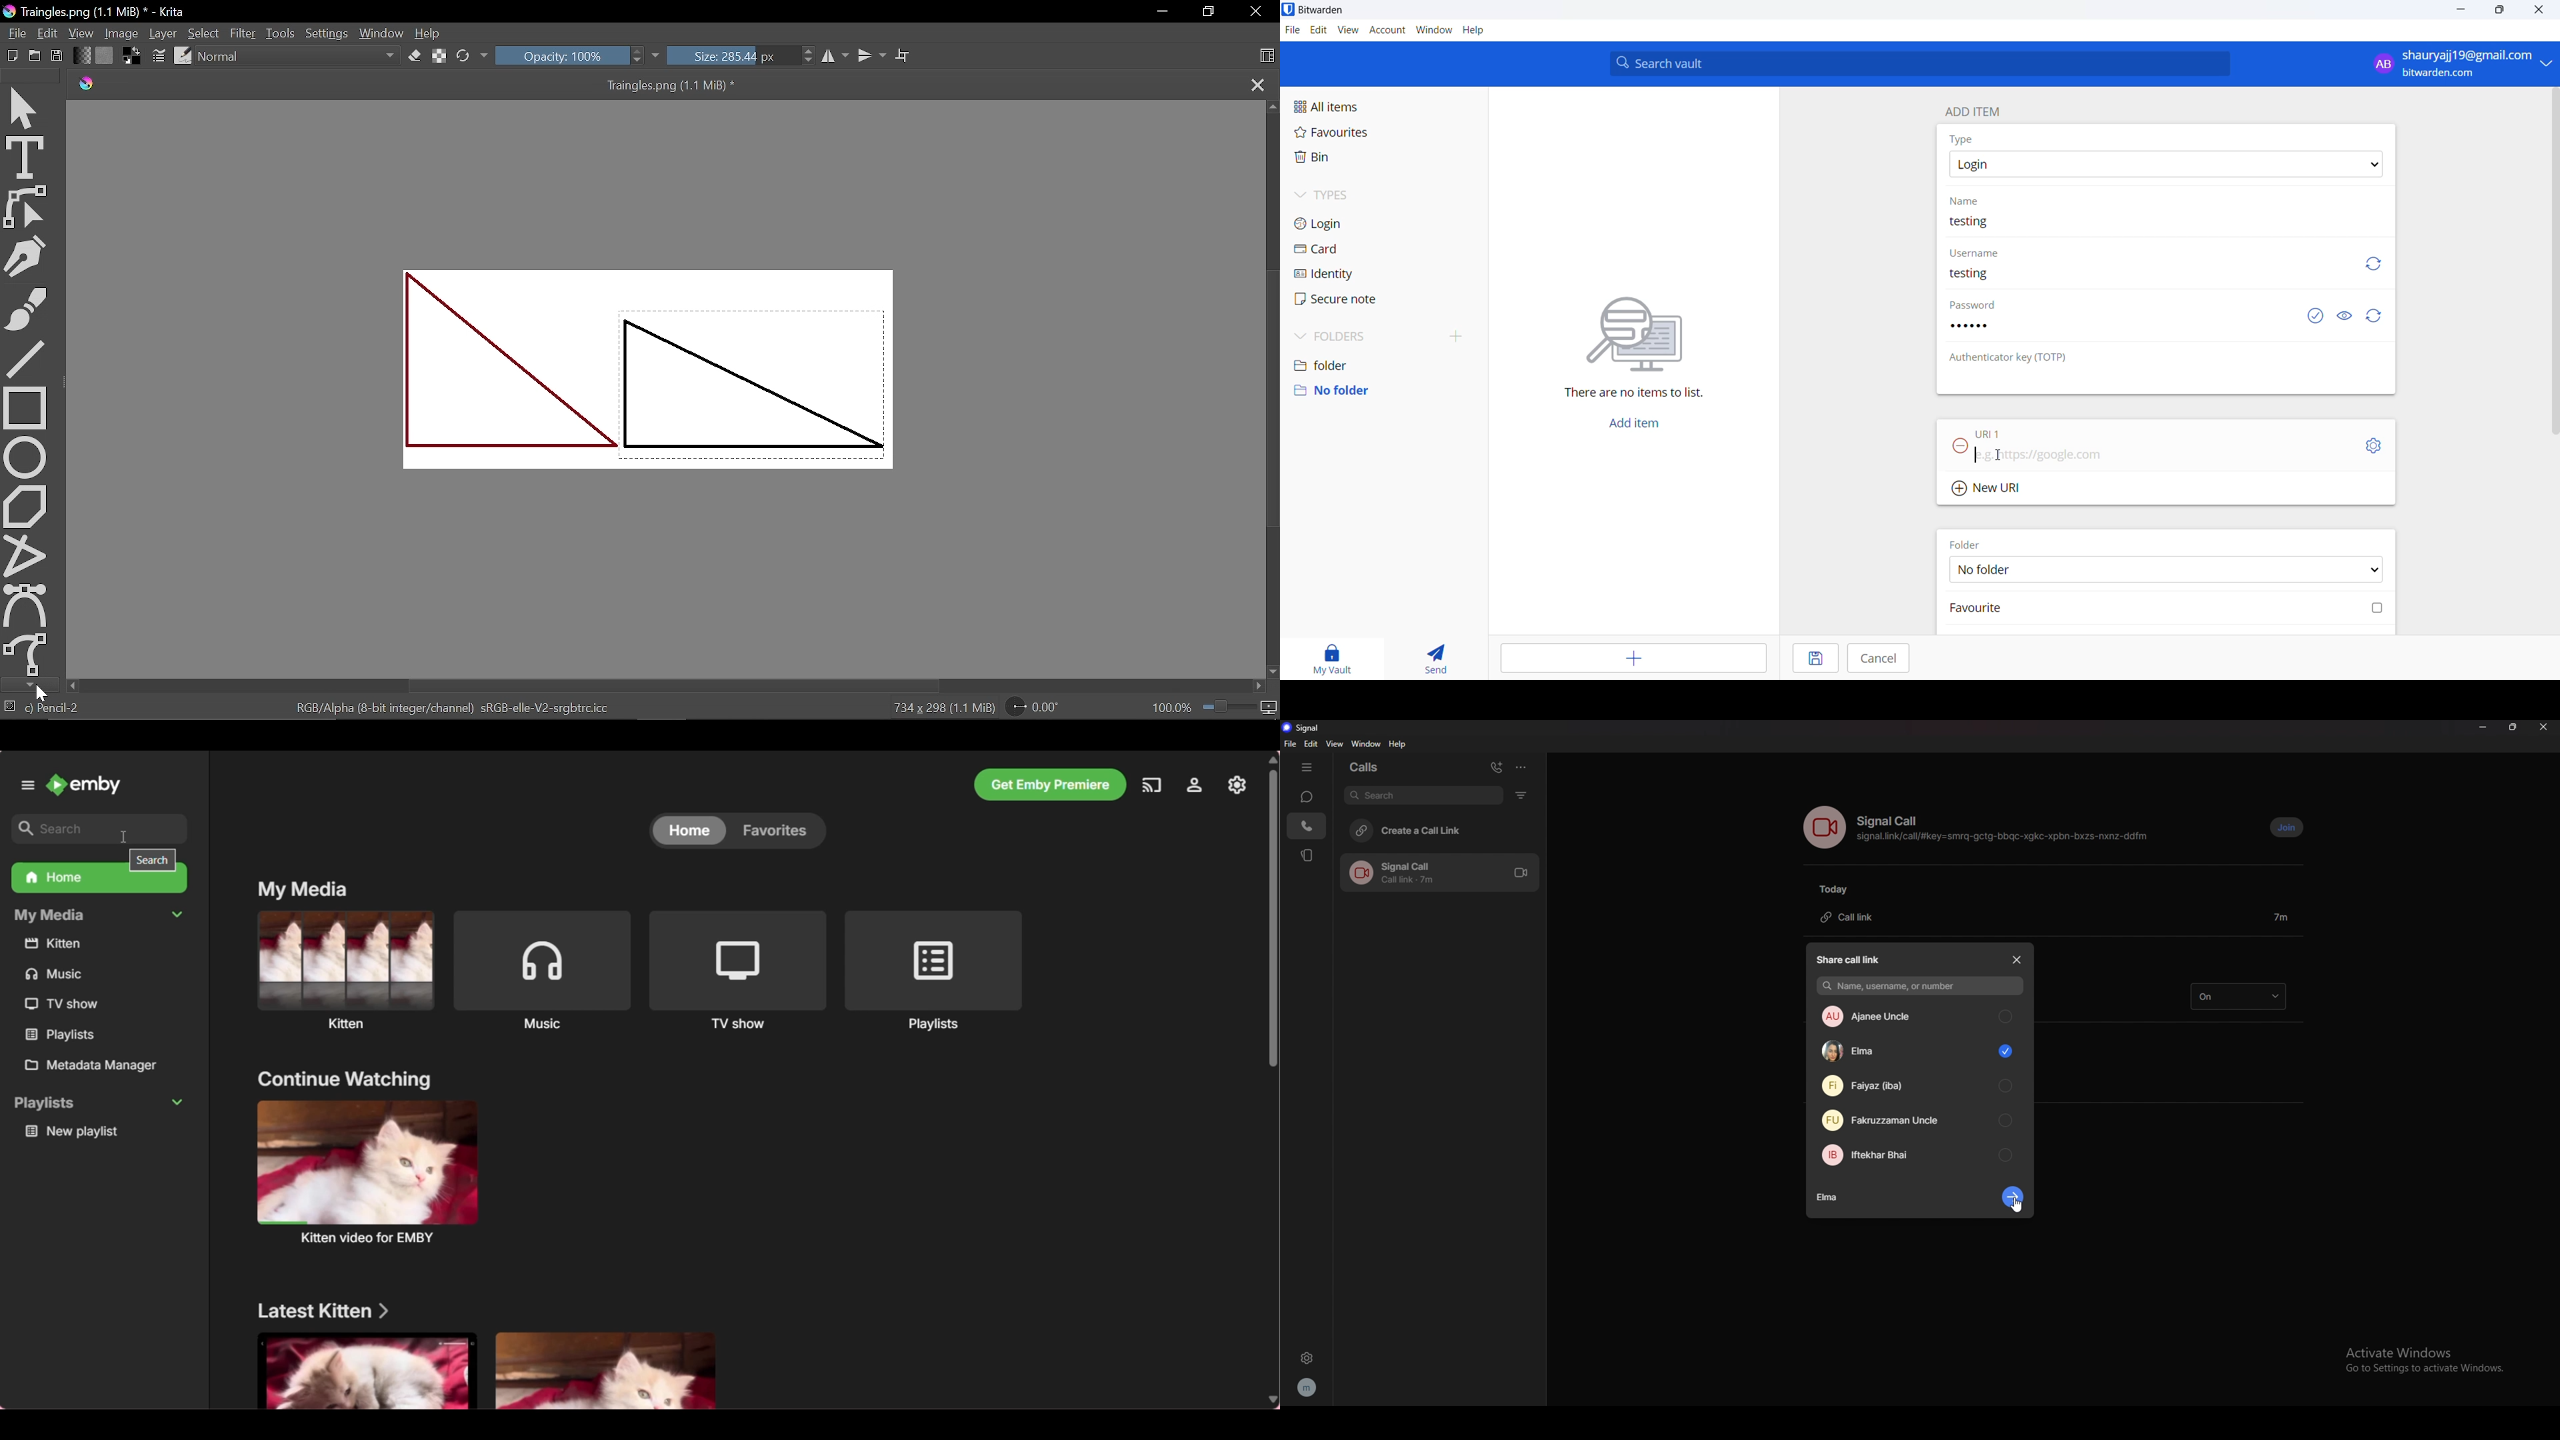 The image size is (2576, 1456). Describe the element at coordinates (8, 707) in the screenshot. I see `No selection` at that location.